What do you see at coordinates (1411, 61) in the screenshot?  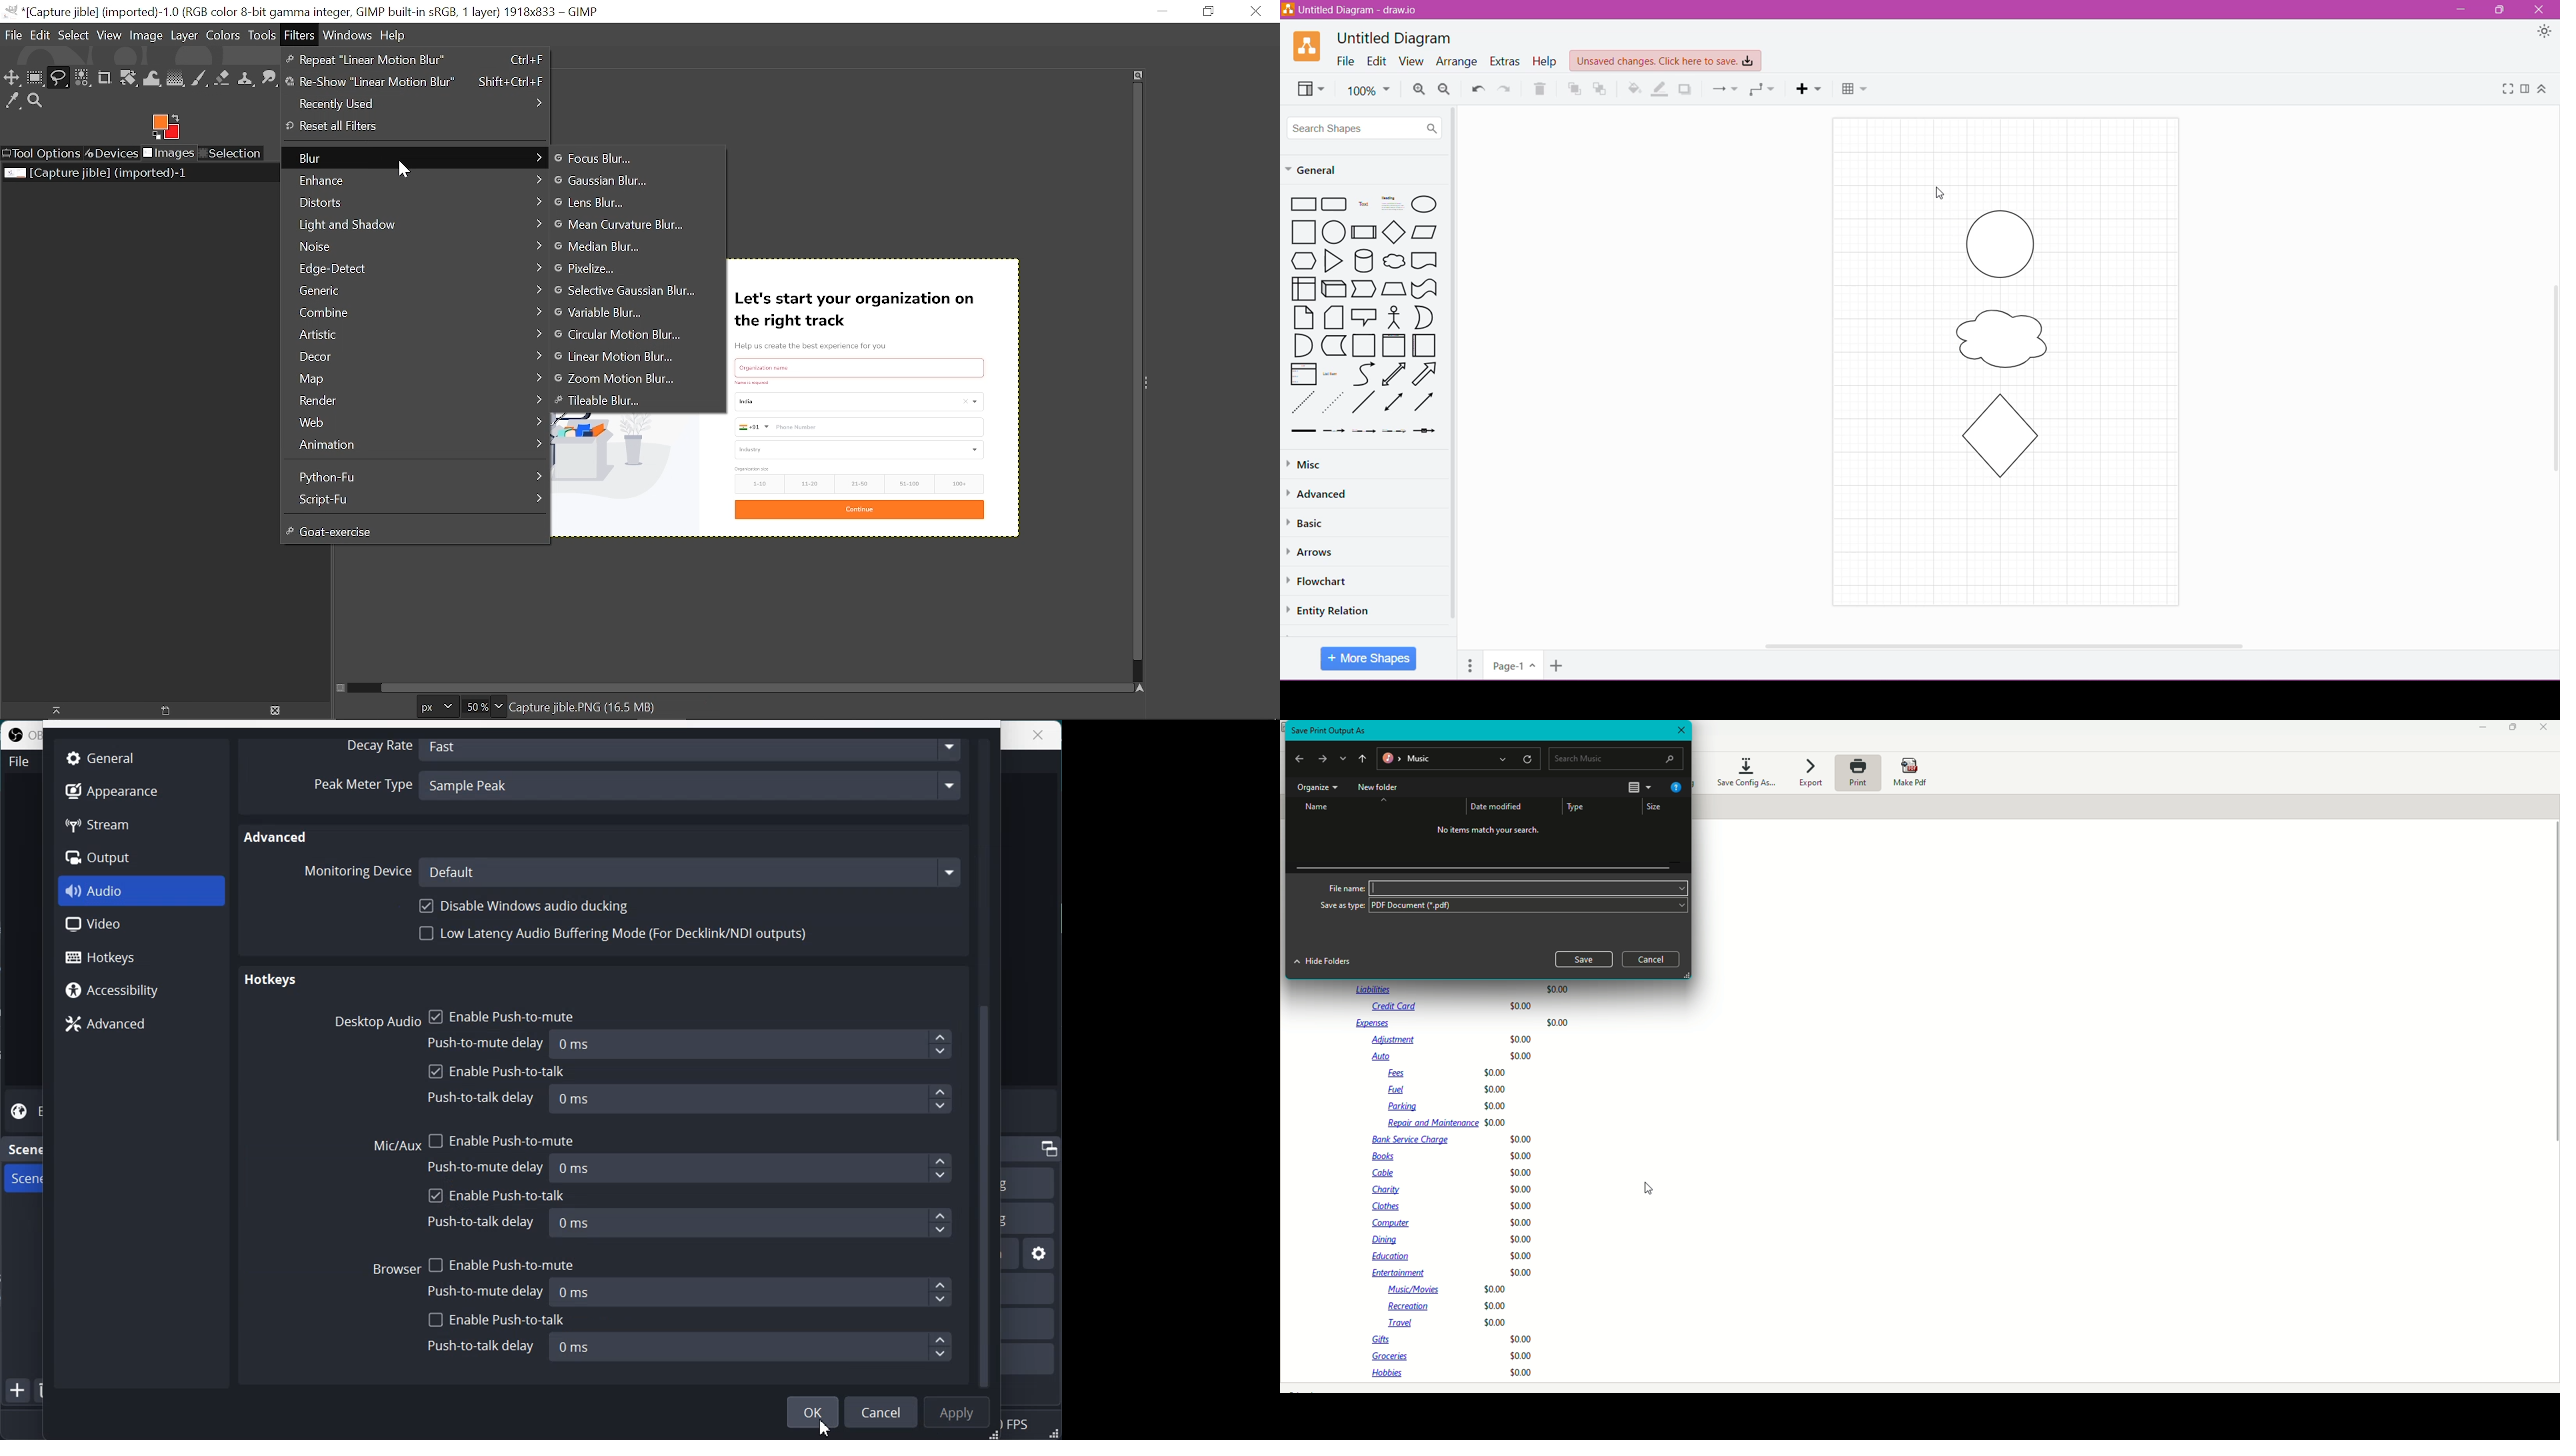 I see `View` at bounding box center [1411, 61].